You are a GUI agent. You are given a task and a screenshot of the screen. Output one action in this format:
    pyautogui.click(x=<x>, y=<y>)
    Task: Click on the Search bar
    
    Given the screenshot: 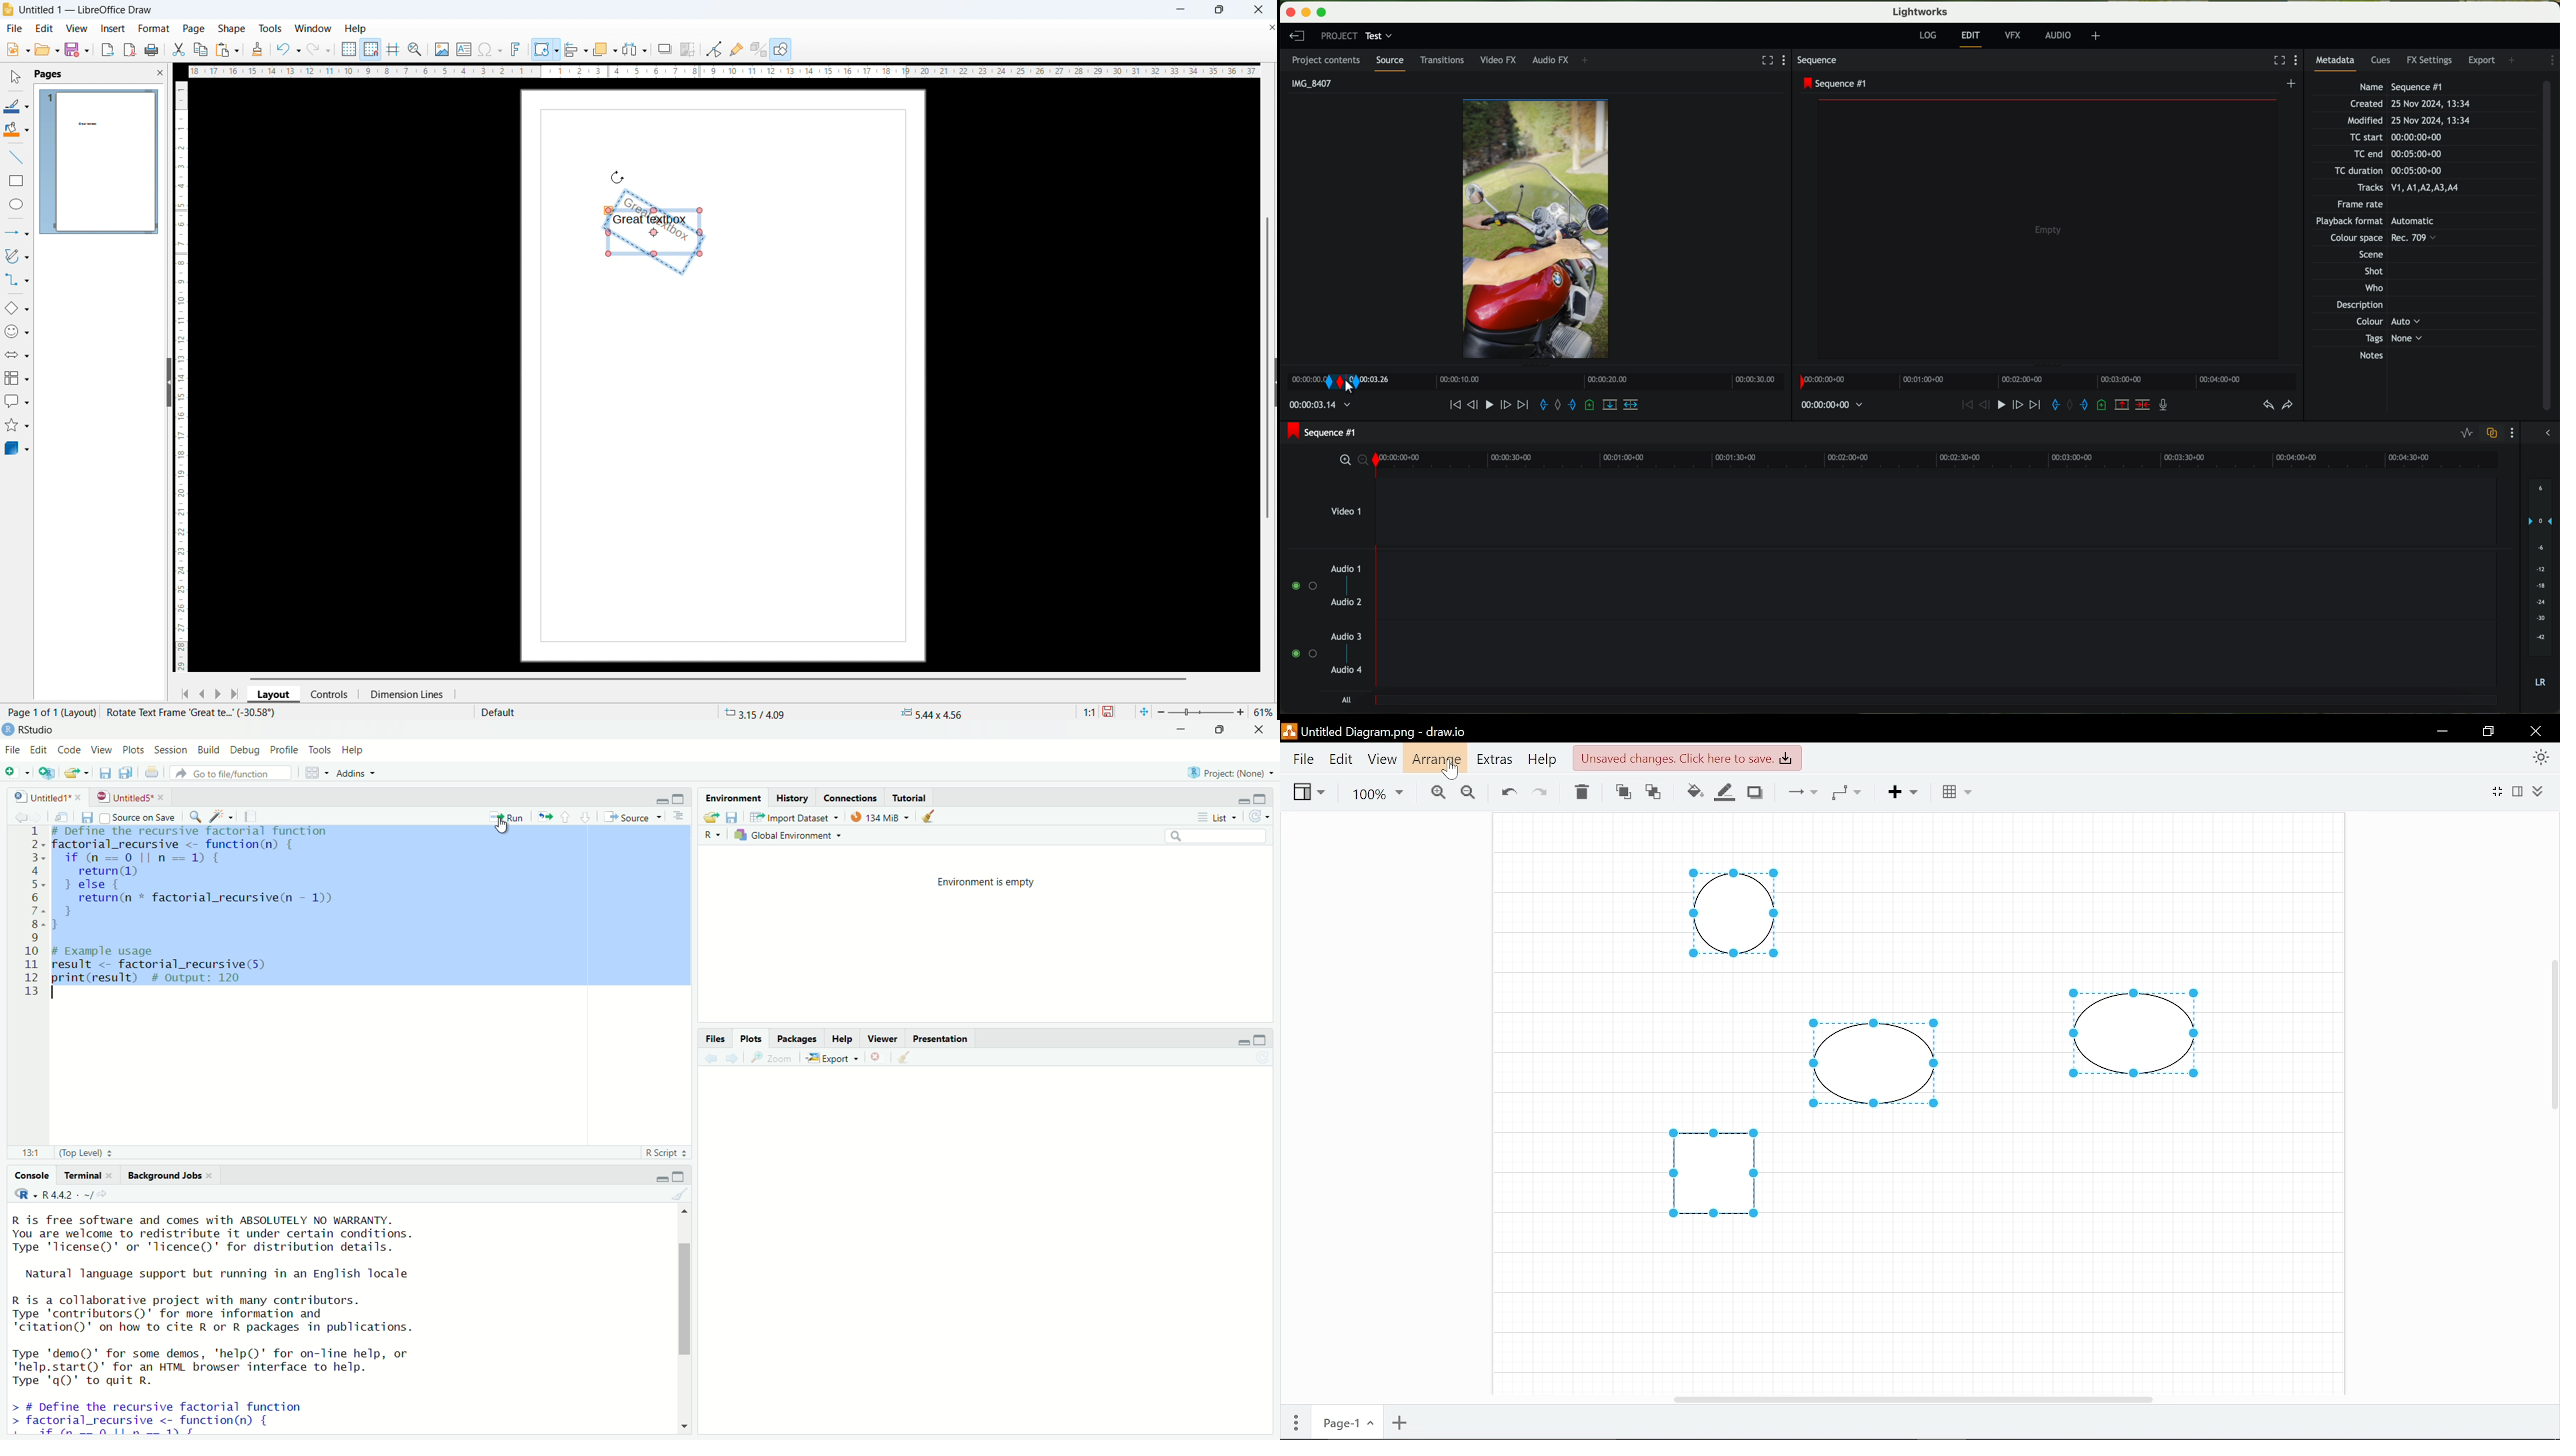 What is the action you would take?
    pyautogui.click(x=1220, y=838)
    